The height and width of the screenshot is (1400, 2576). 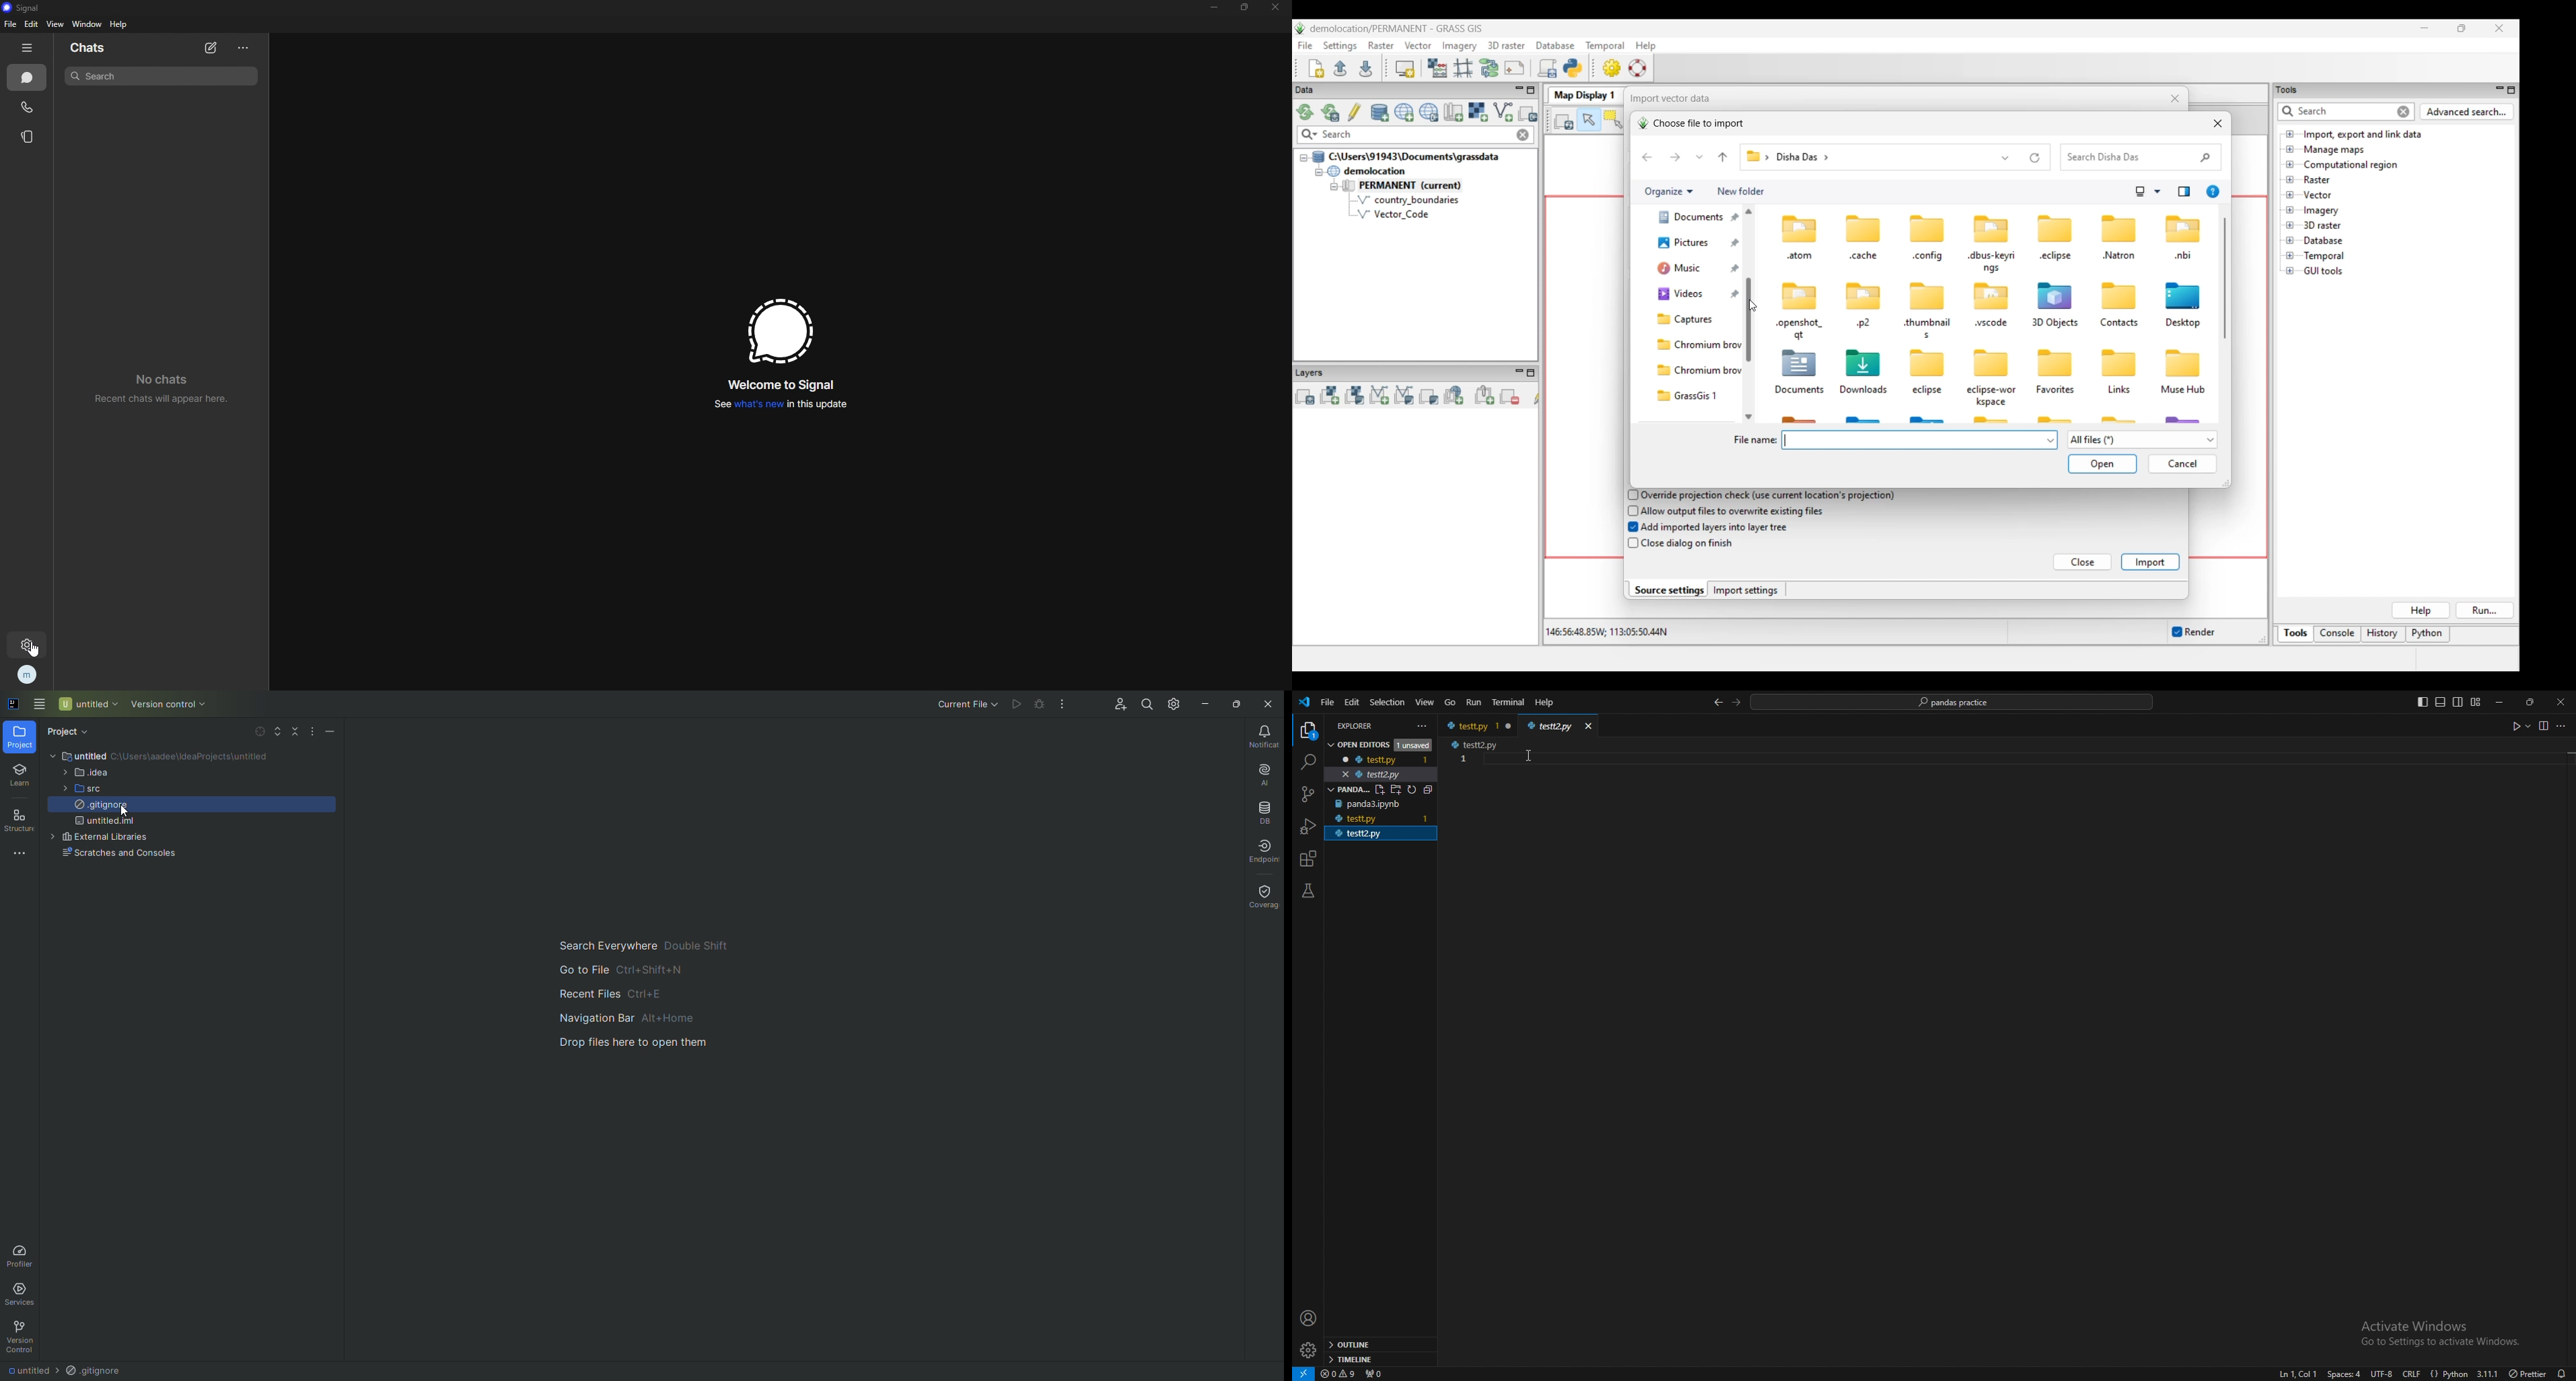 I want to click on Coverage, so click(x=1260, y=895).